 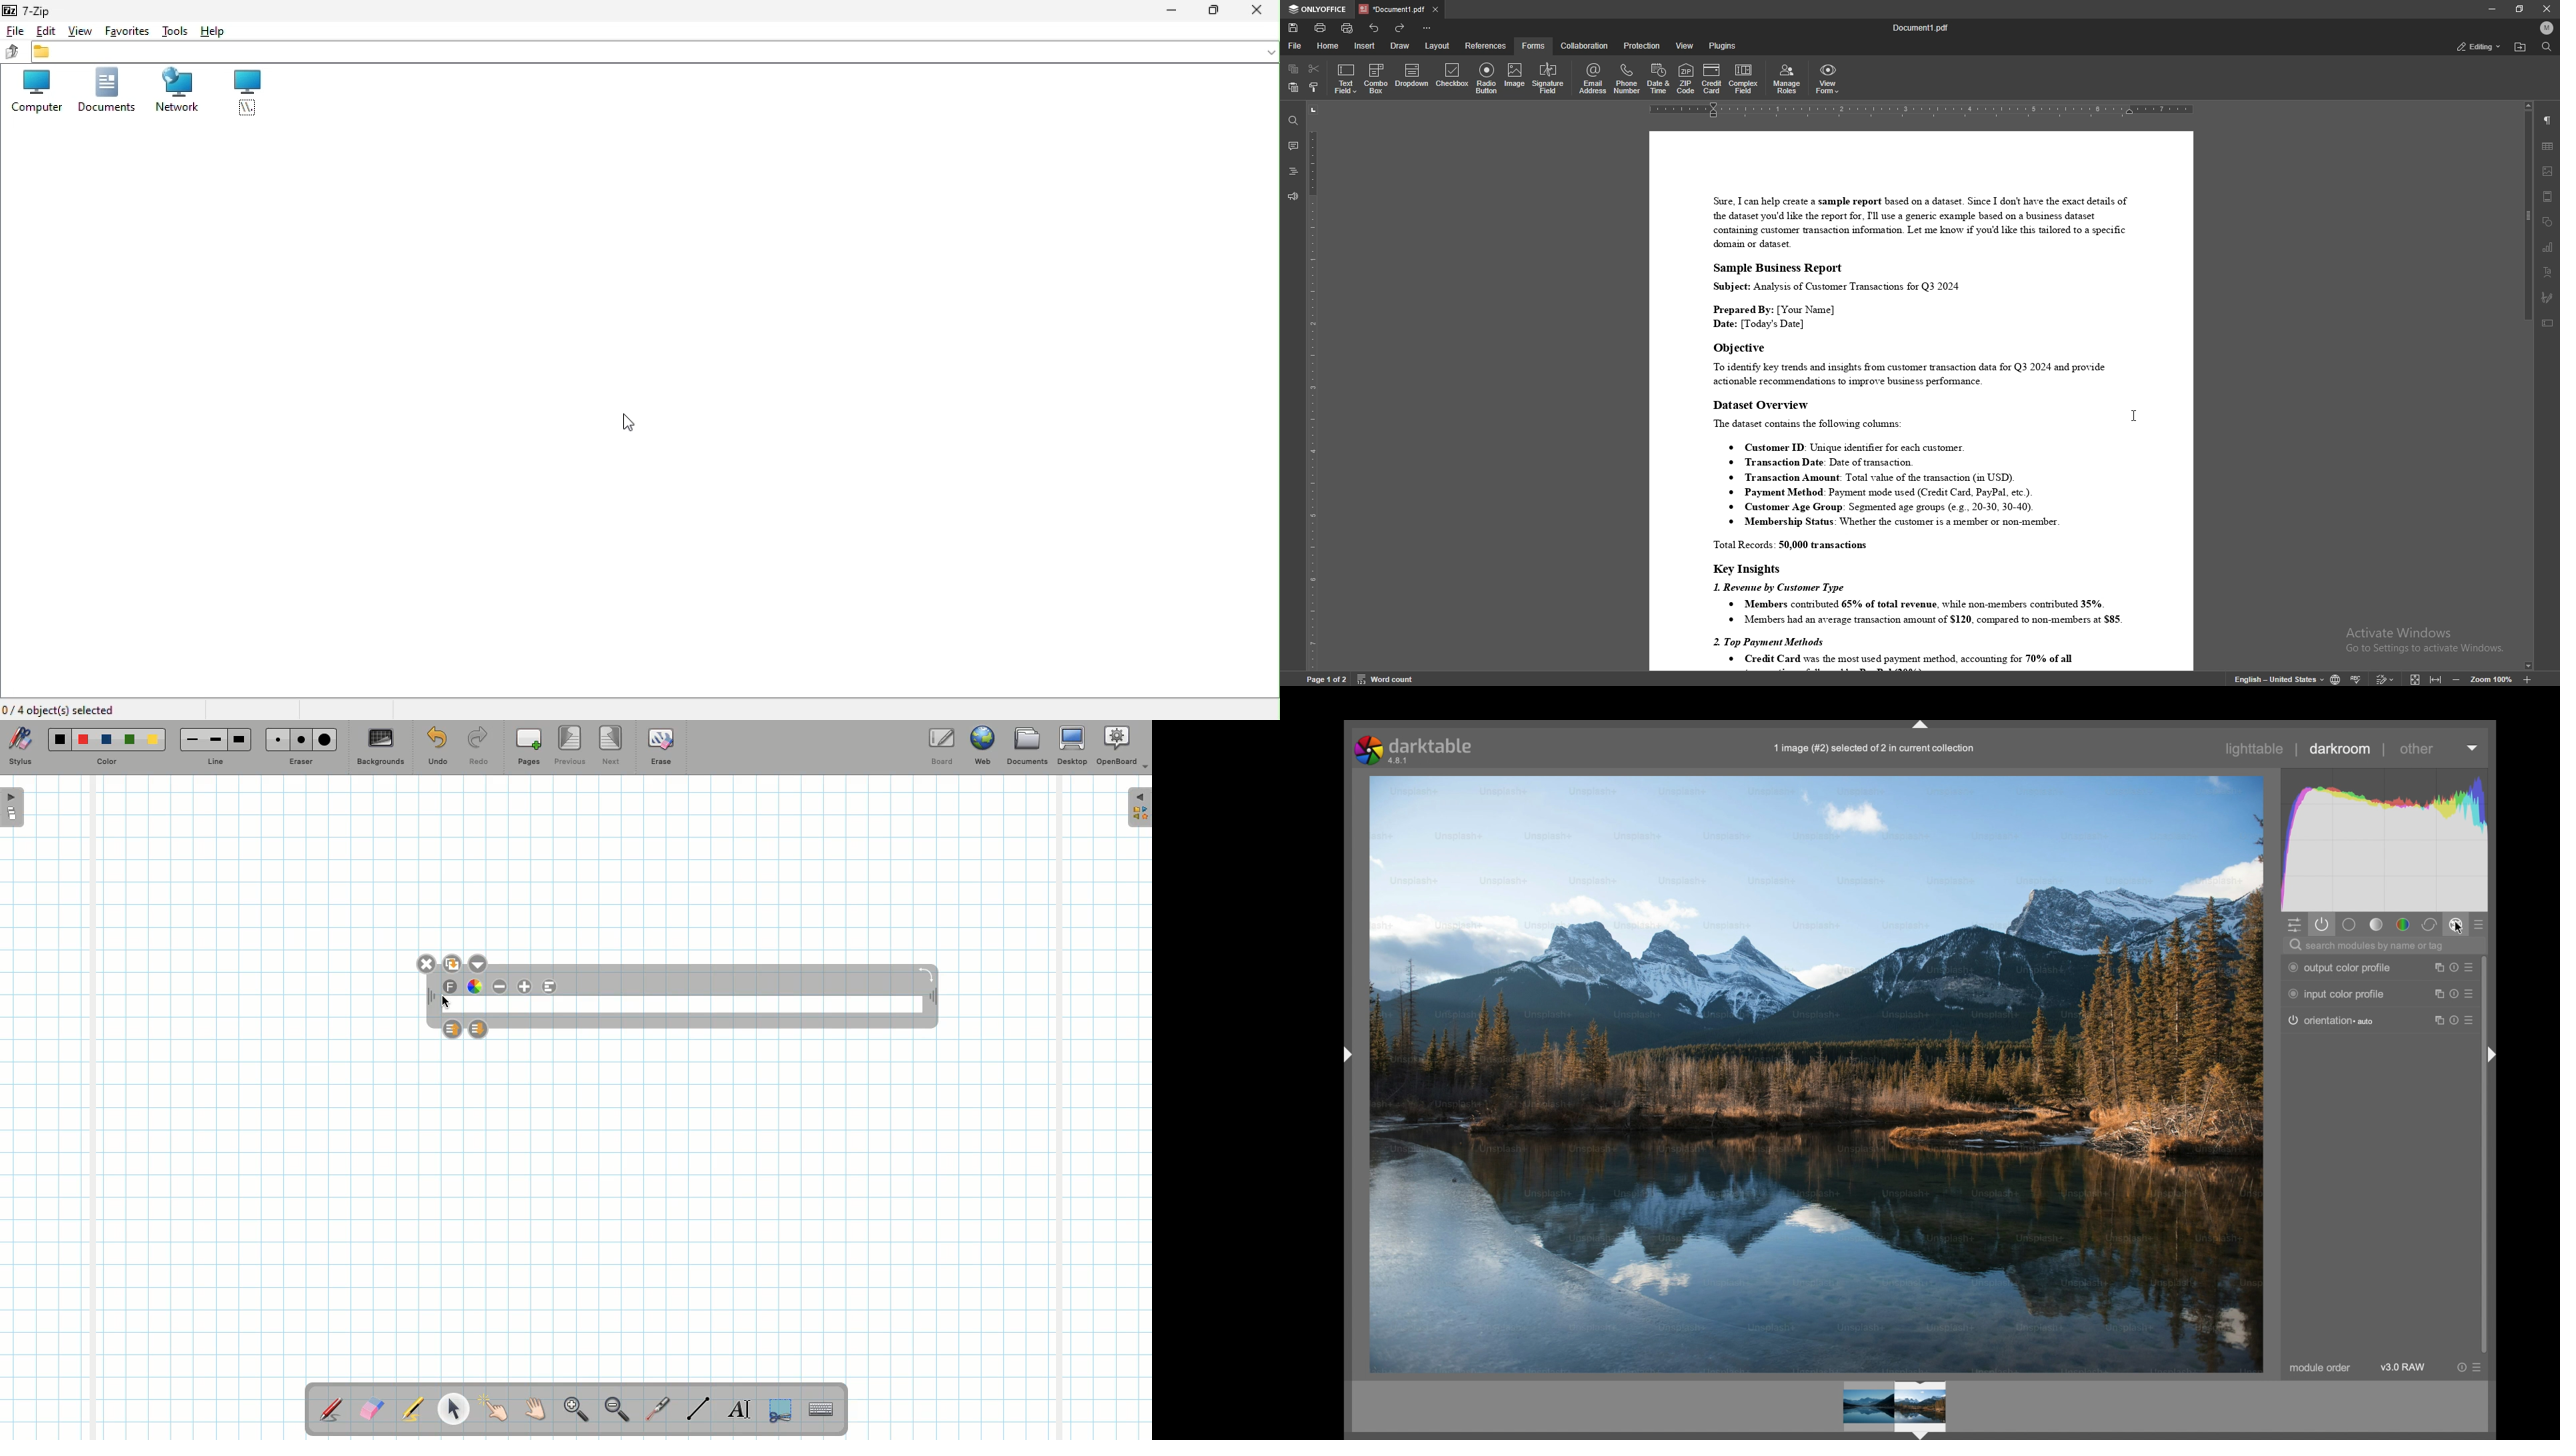 What do you see at coordinates (2322, 925) in the screenshot?
I see `show active modules only` at bounding box center [2322, 925].